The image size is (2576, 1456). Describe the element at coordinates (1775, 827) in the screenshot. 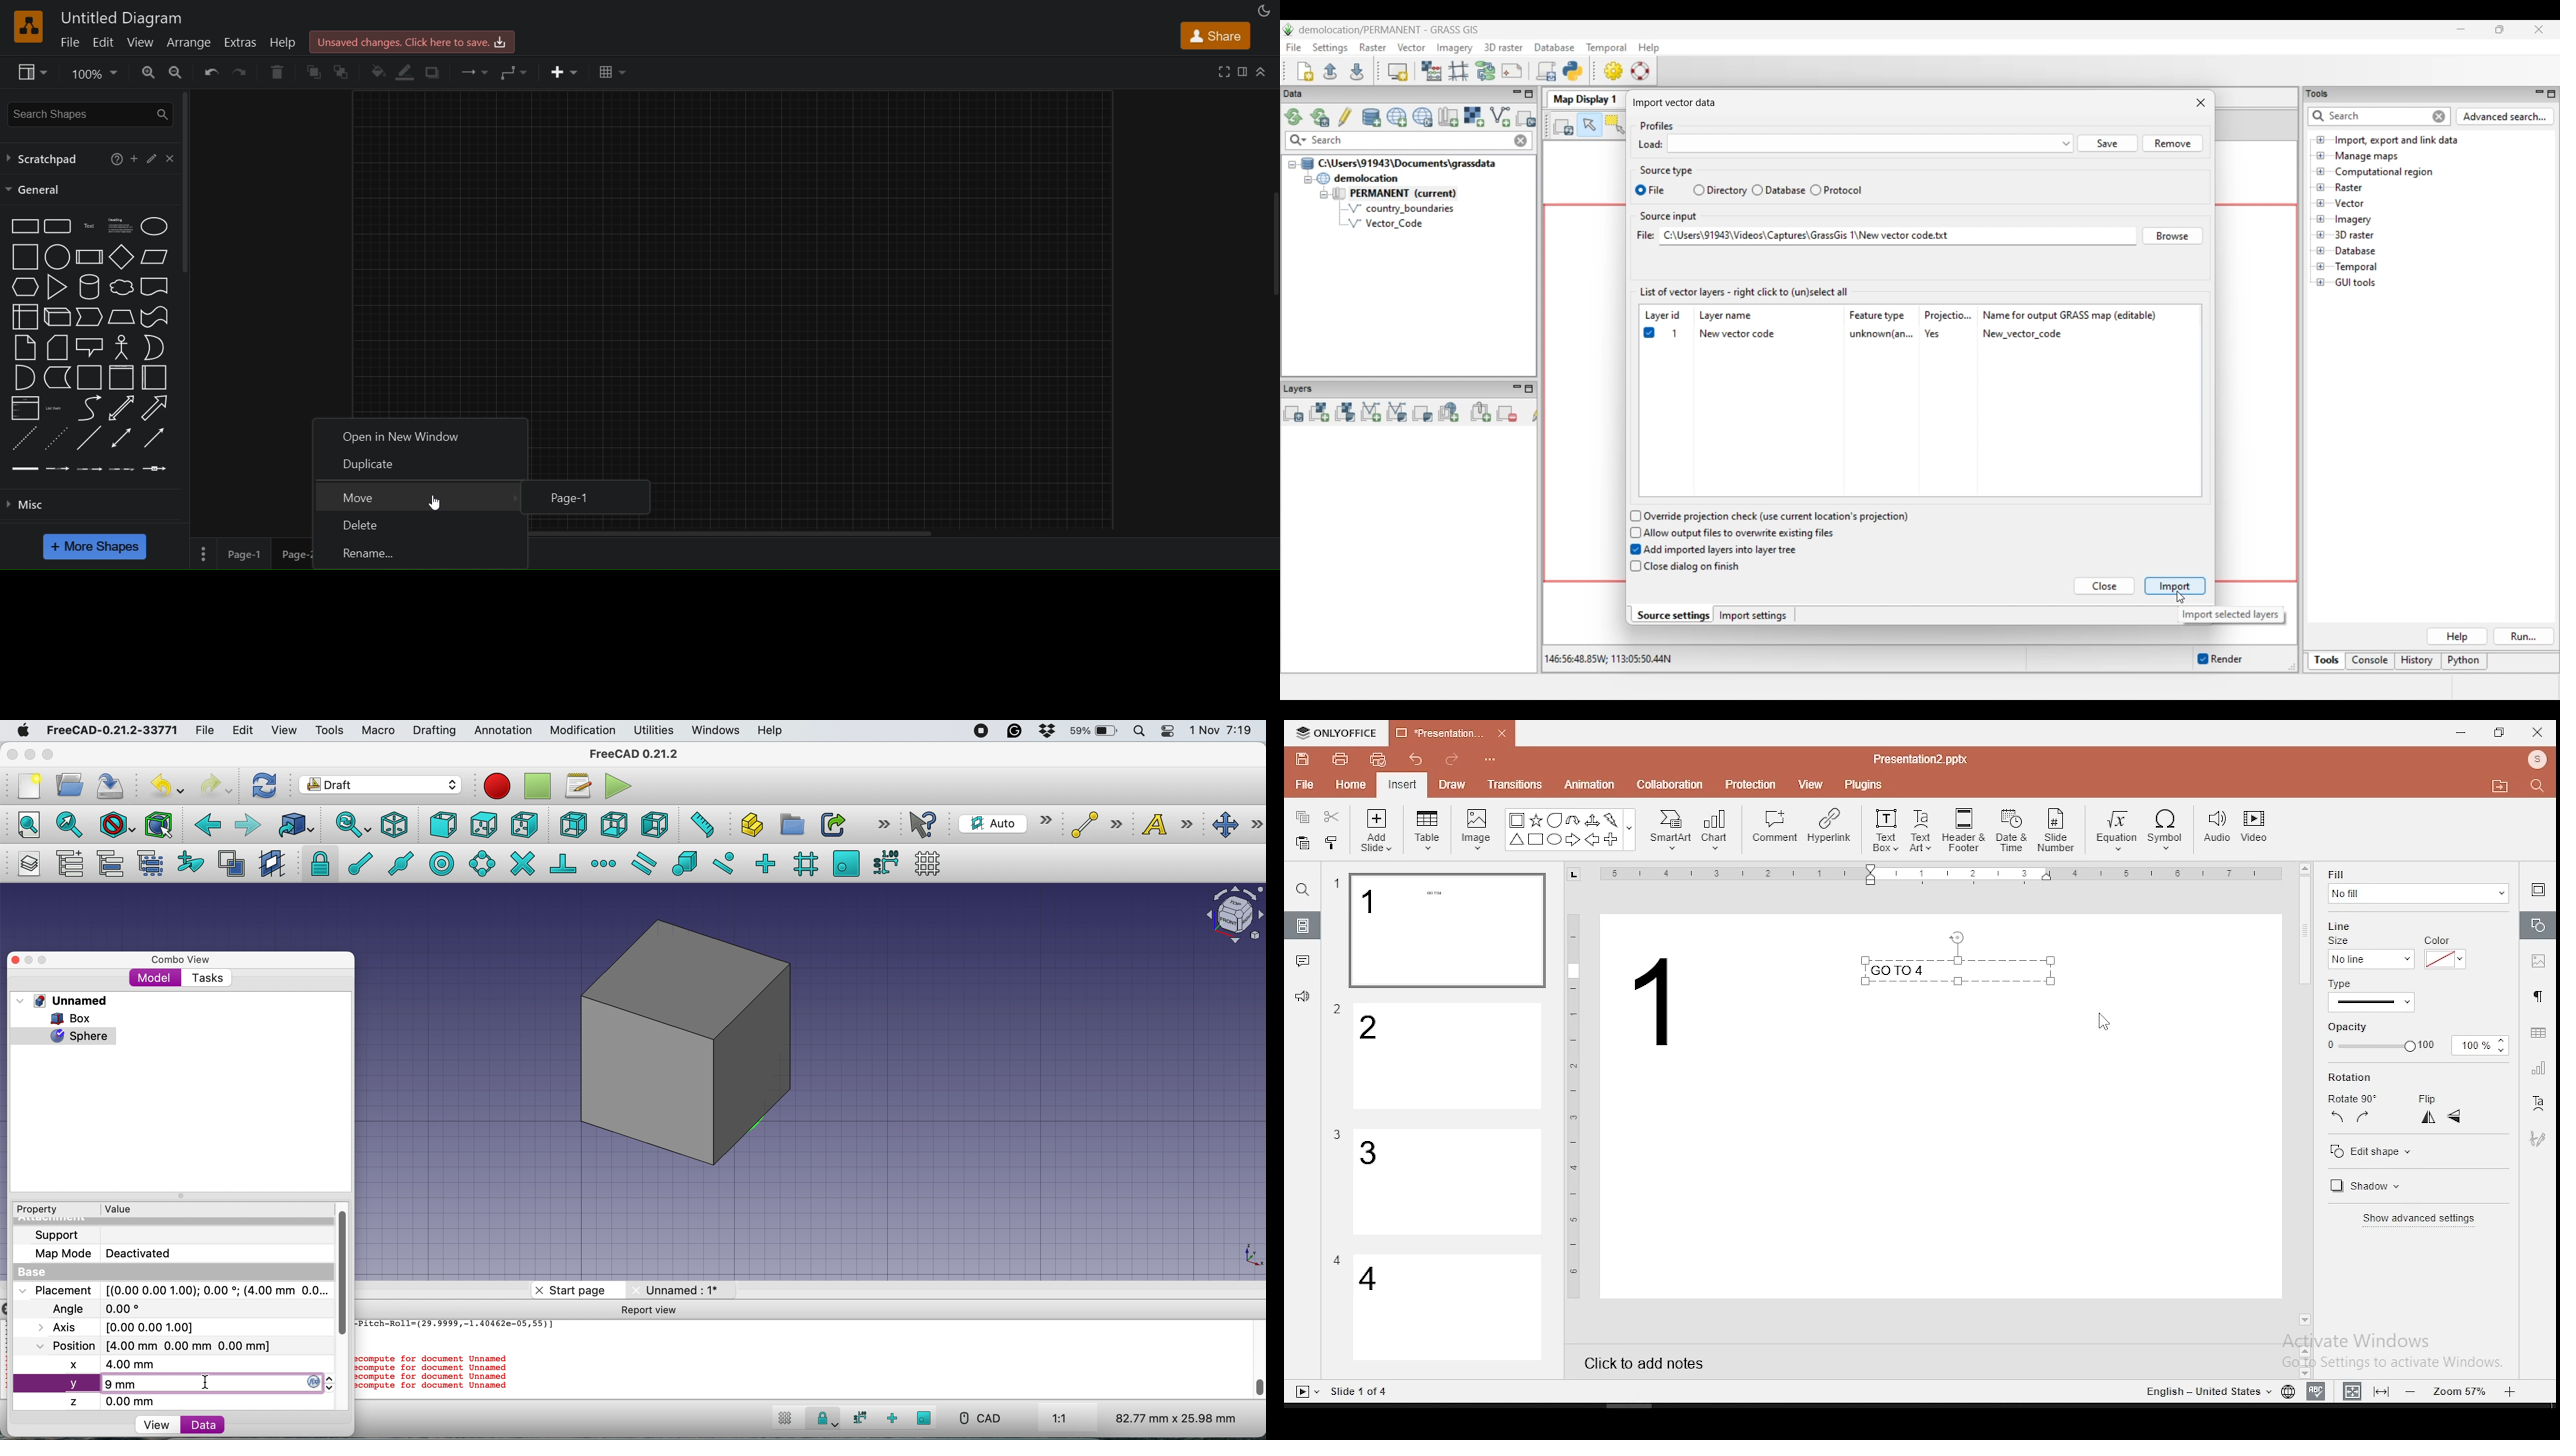

I see `comment` at that location.